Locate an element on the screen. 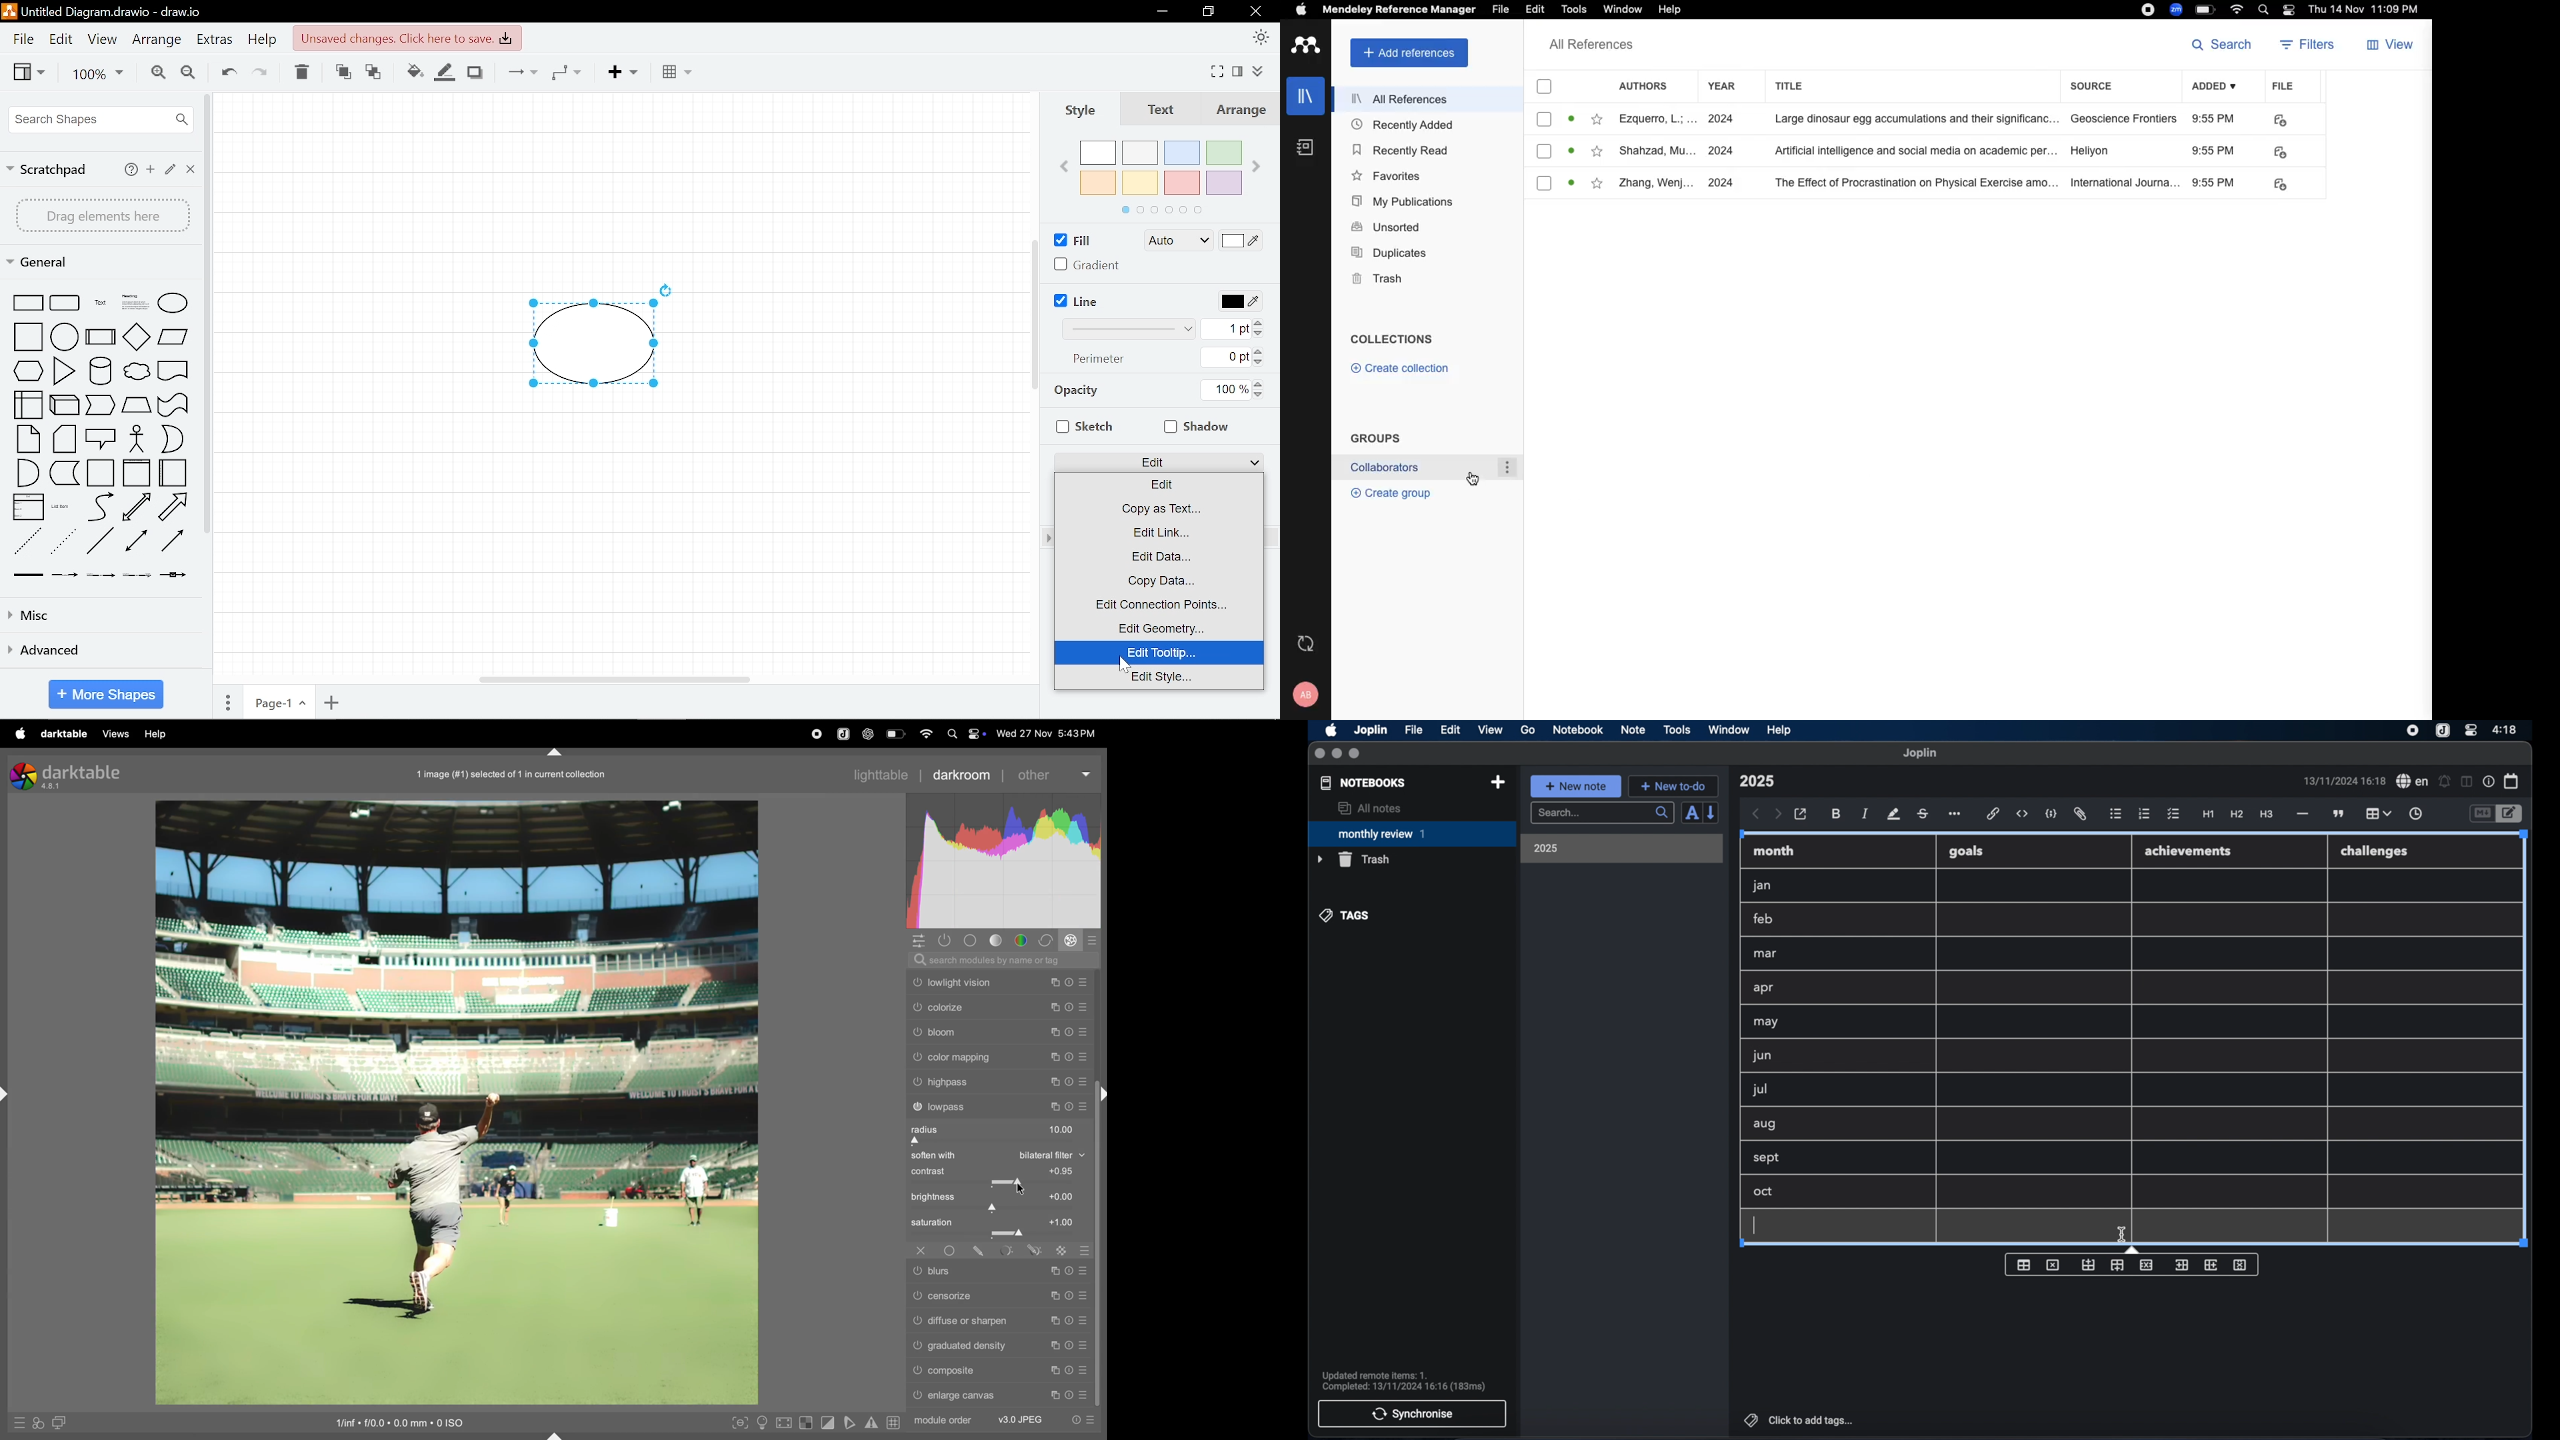  window is located at coordinates (1729, 729).